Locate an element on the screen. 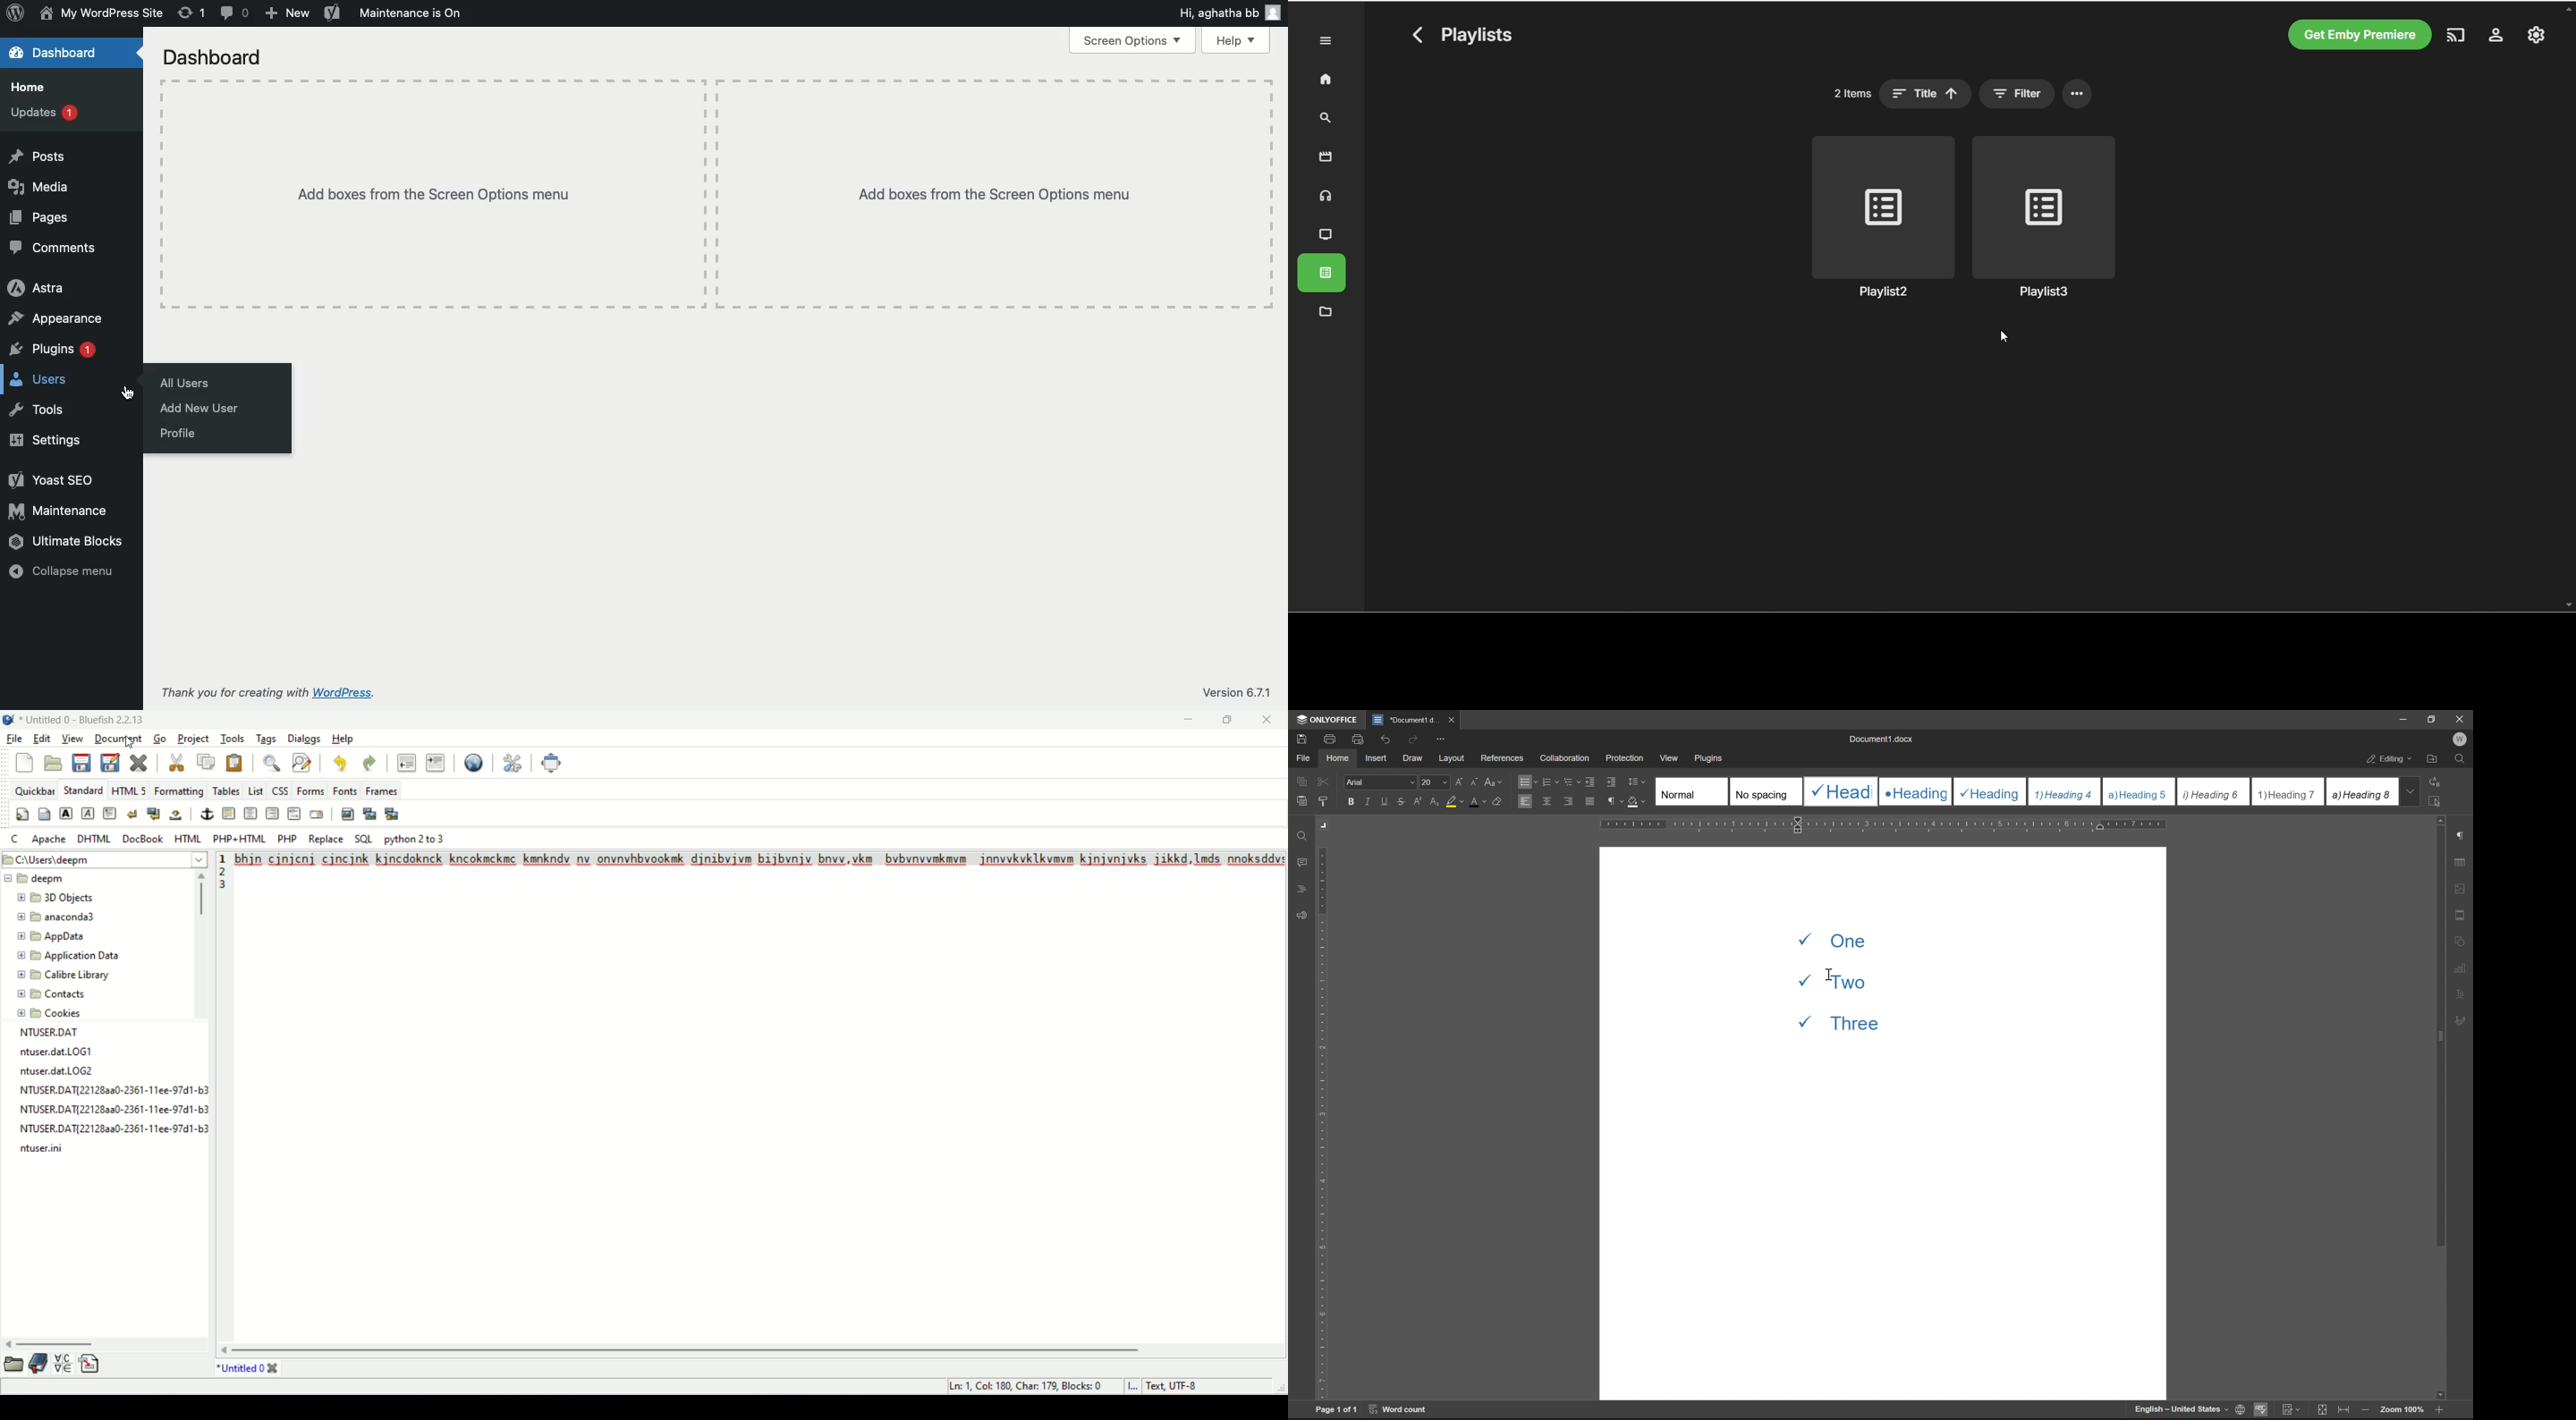  REPLACE is located at coordinates (326, 839).